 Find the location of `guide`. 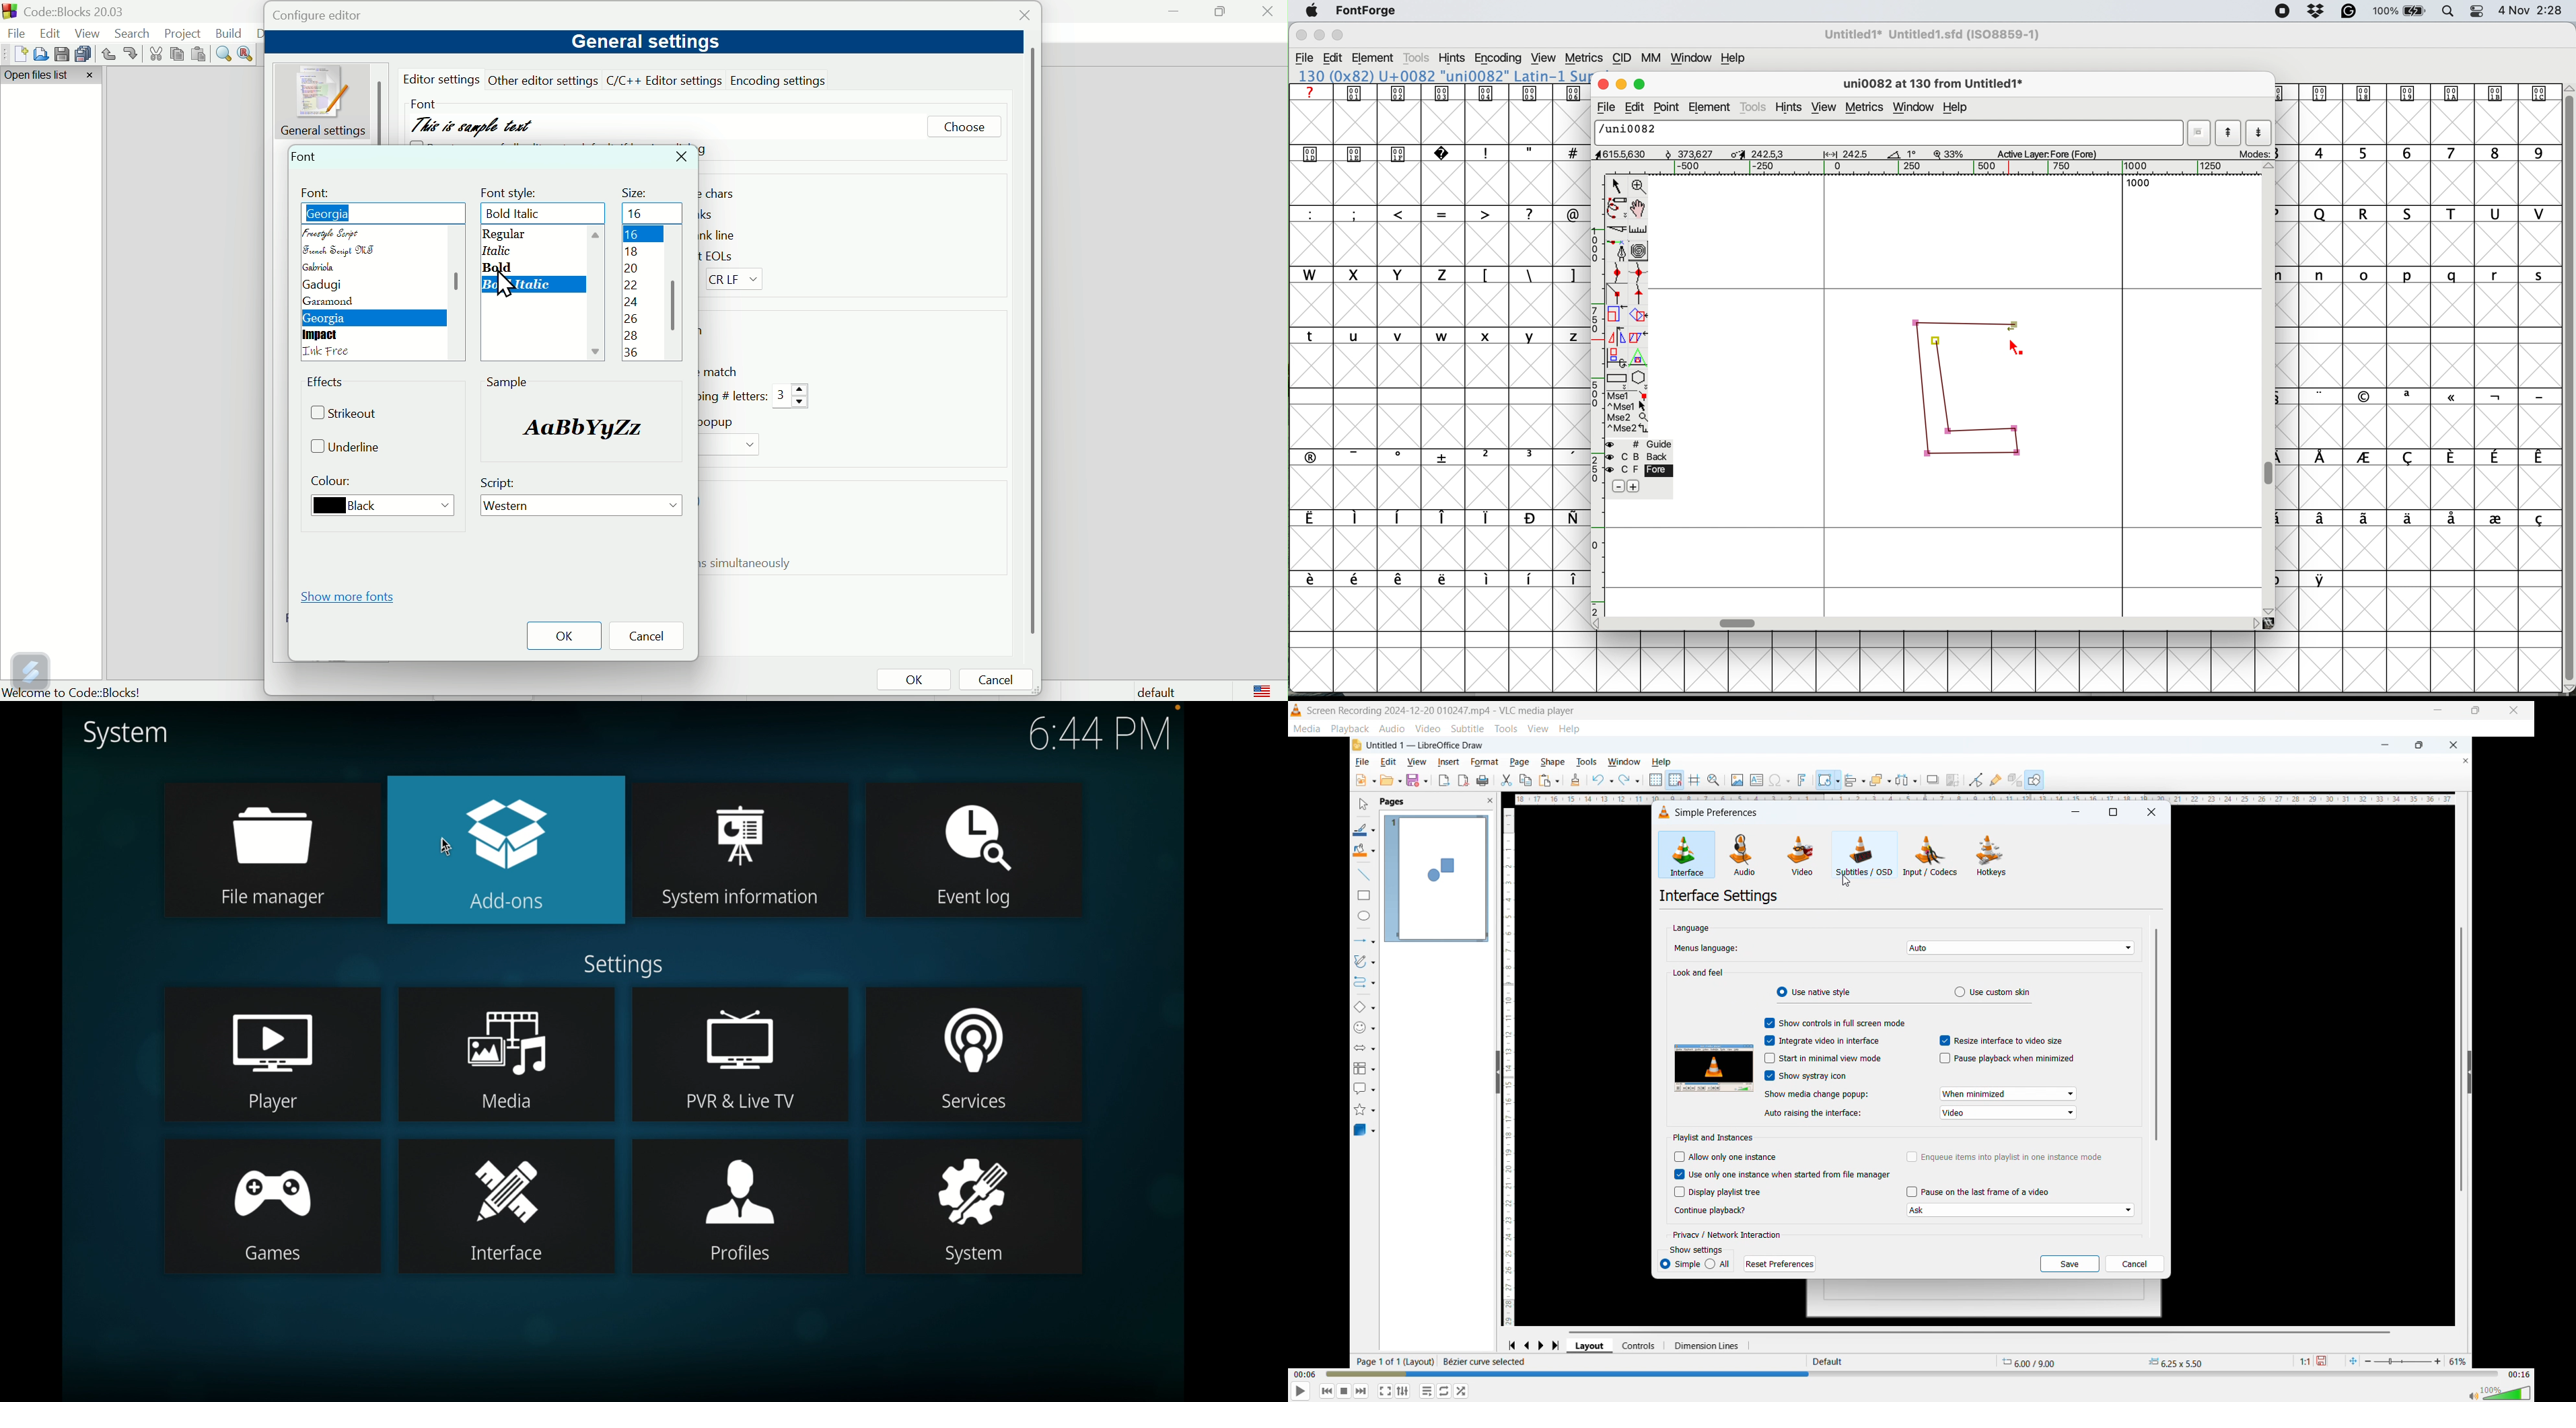

guide is located at coordinates (1640, 445).